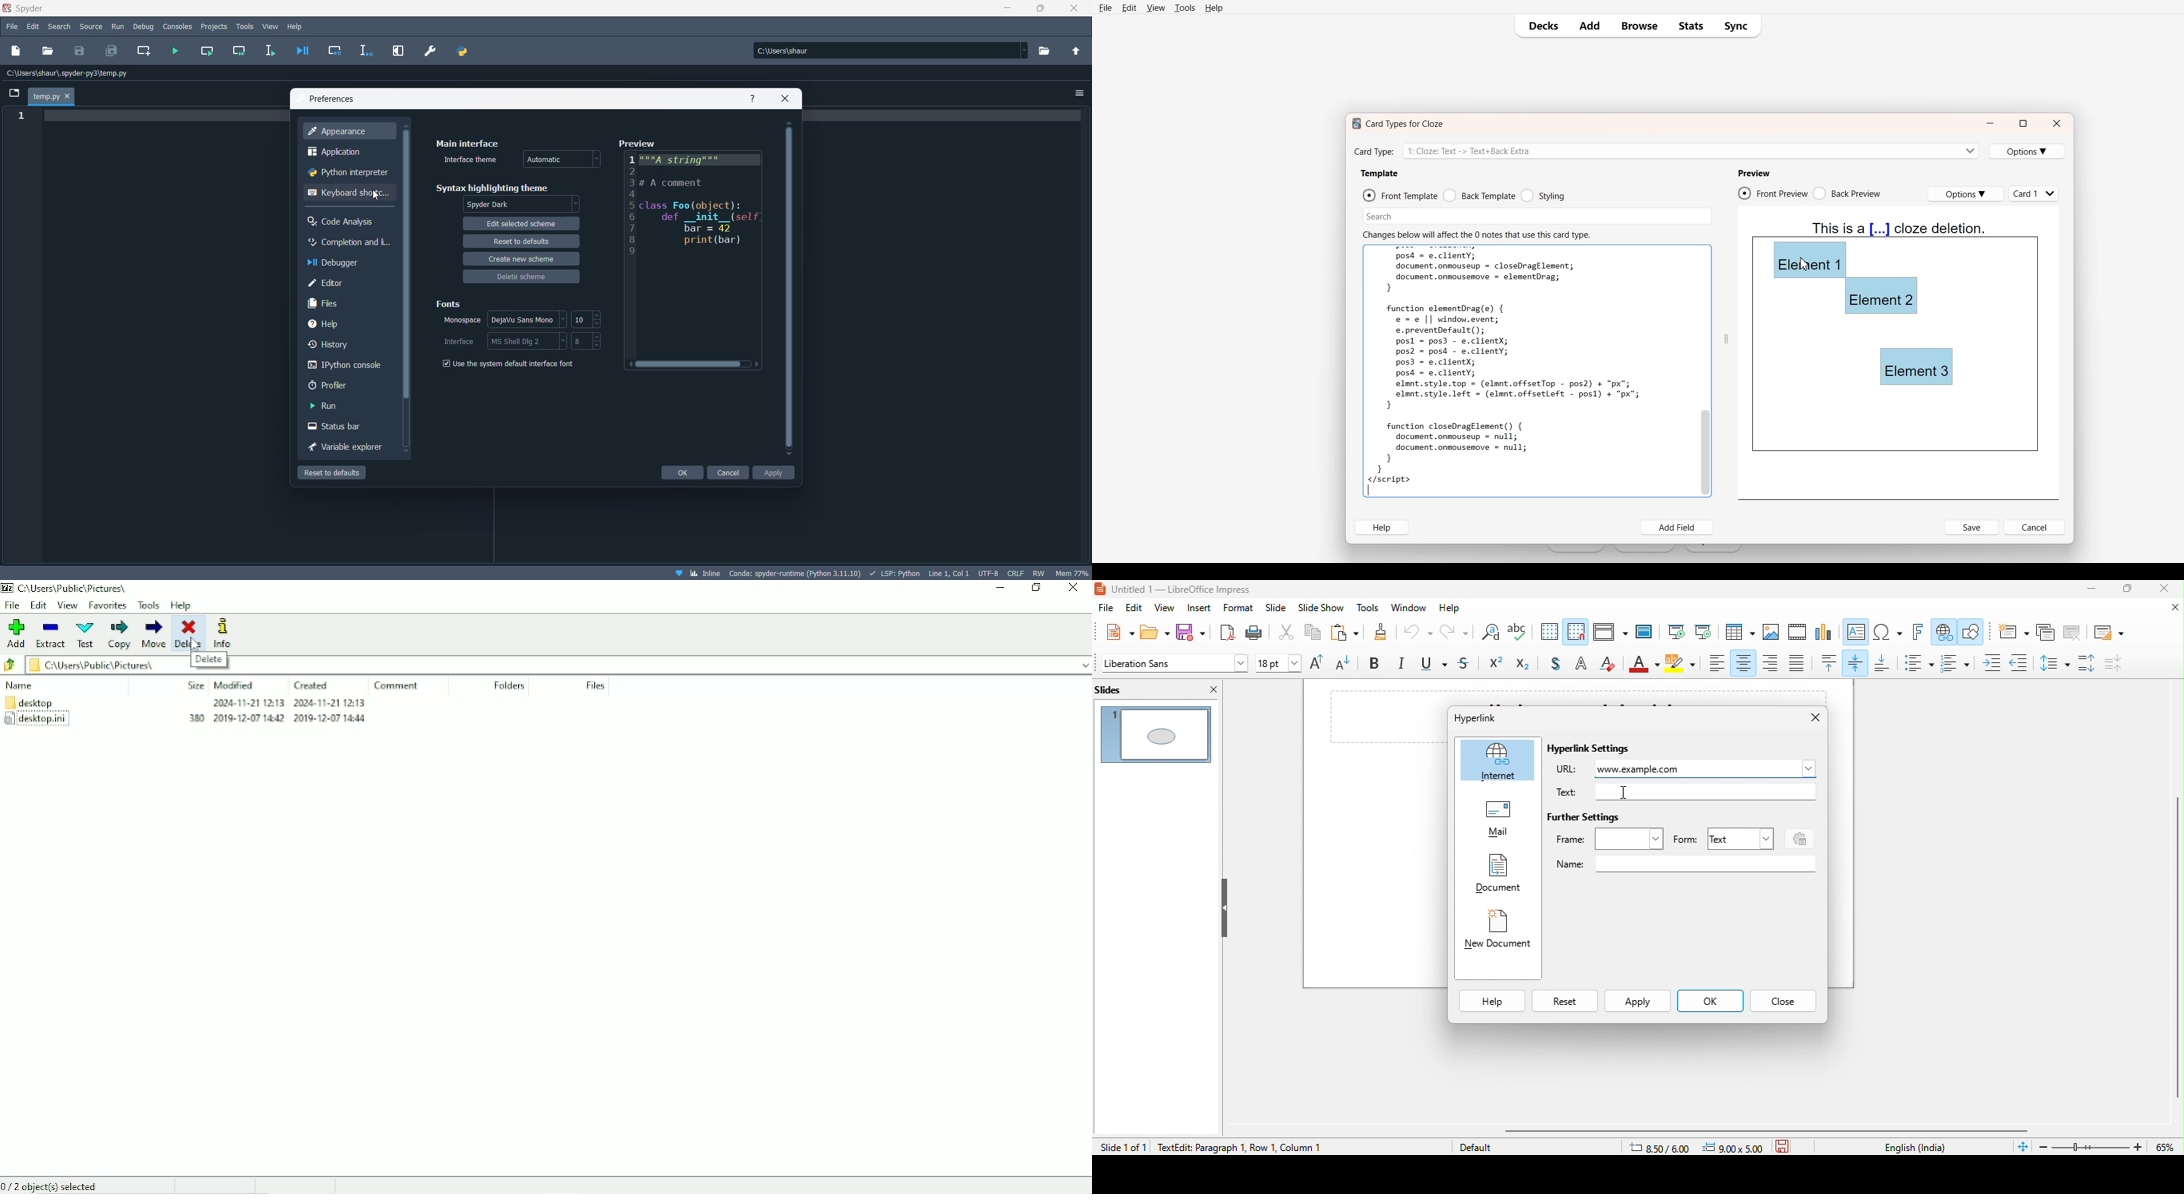 The height and width of the screenshot is (1204, 2184). I want to click on apply, so click(1638, 1003).